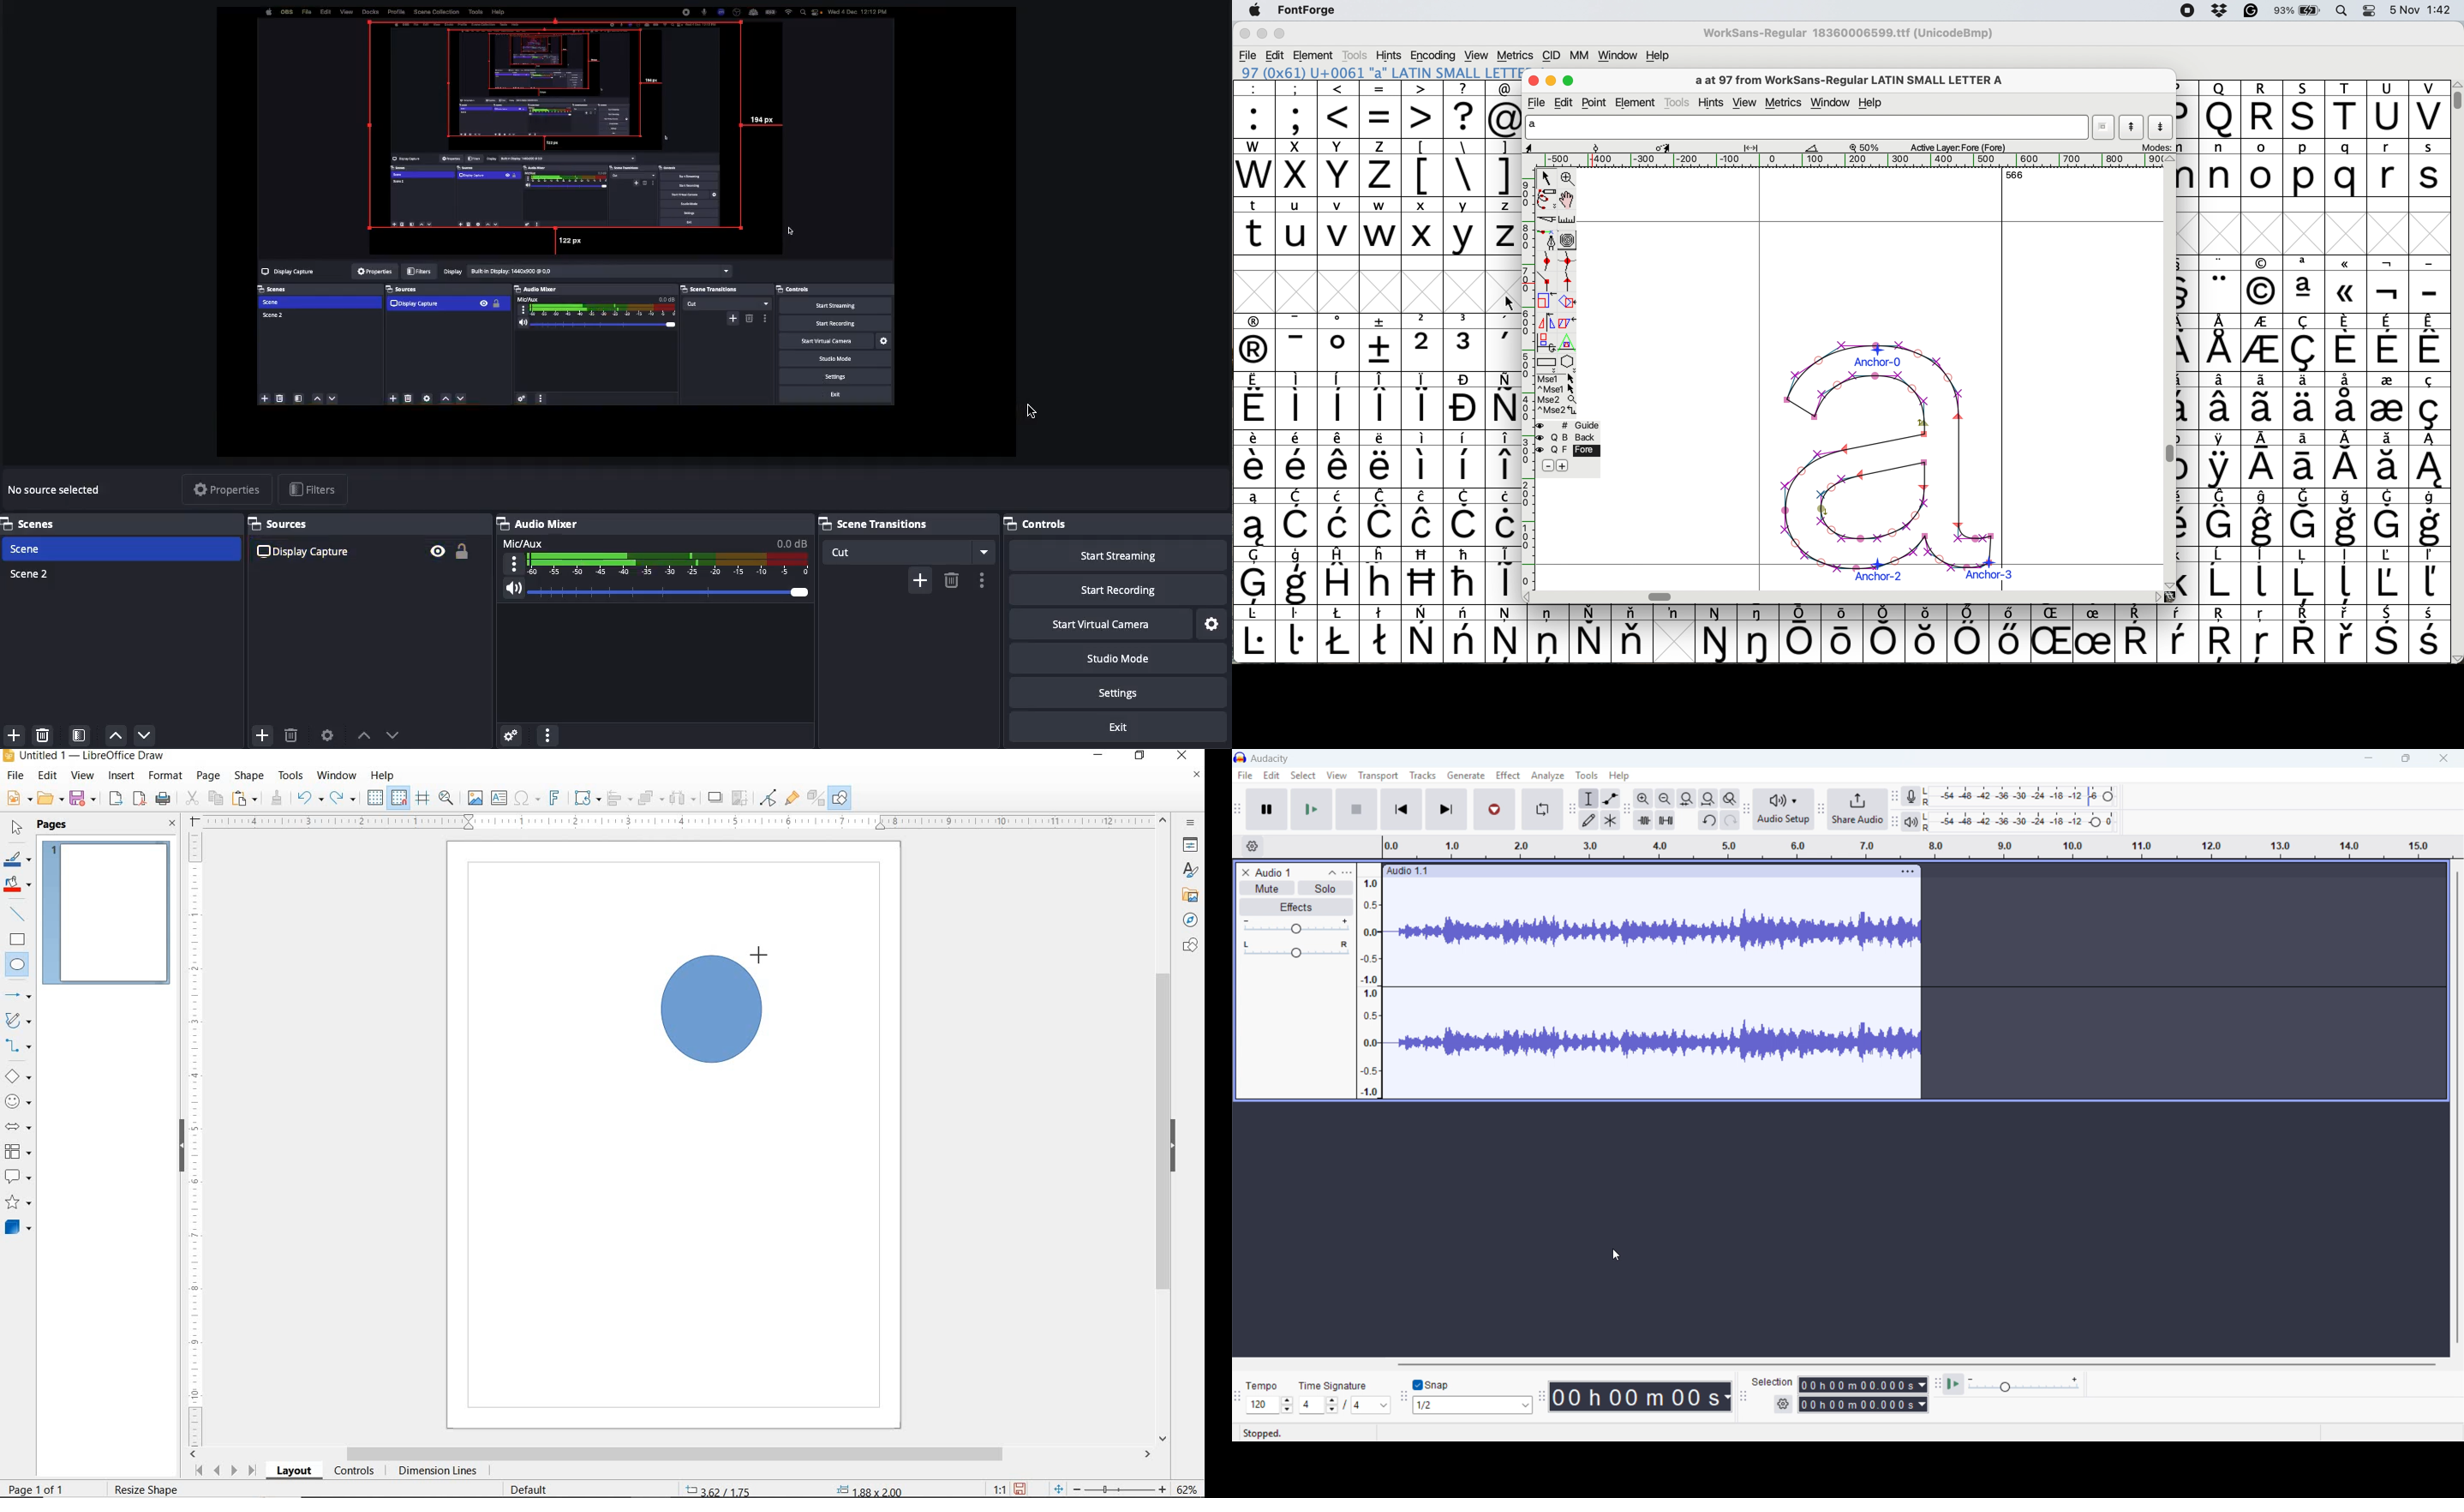 This screenshot has width=2464, height=1512. Describe the element at coordinates (179, 1144) in the screenshot. I see `HIDE` at that location.